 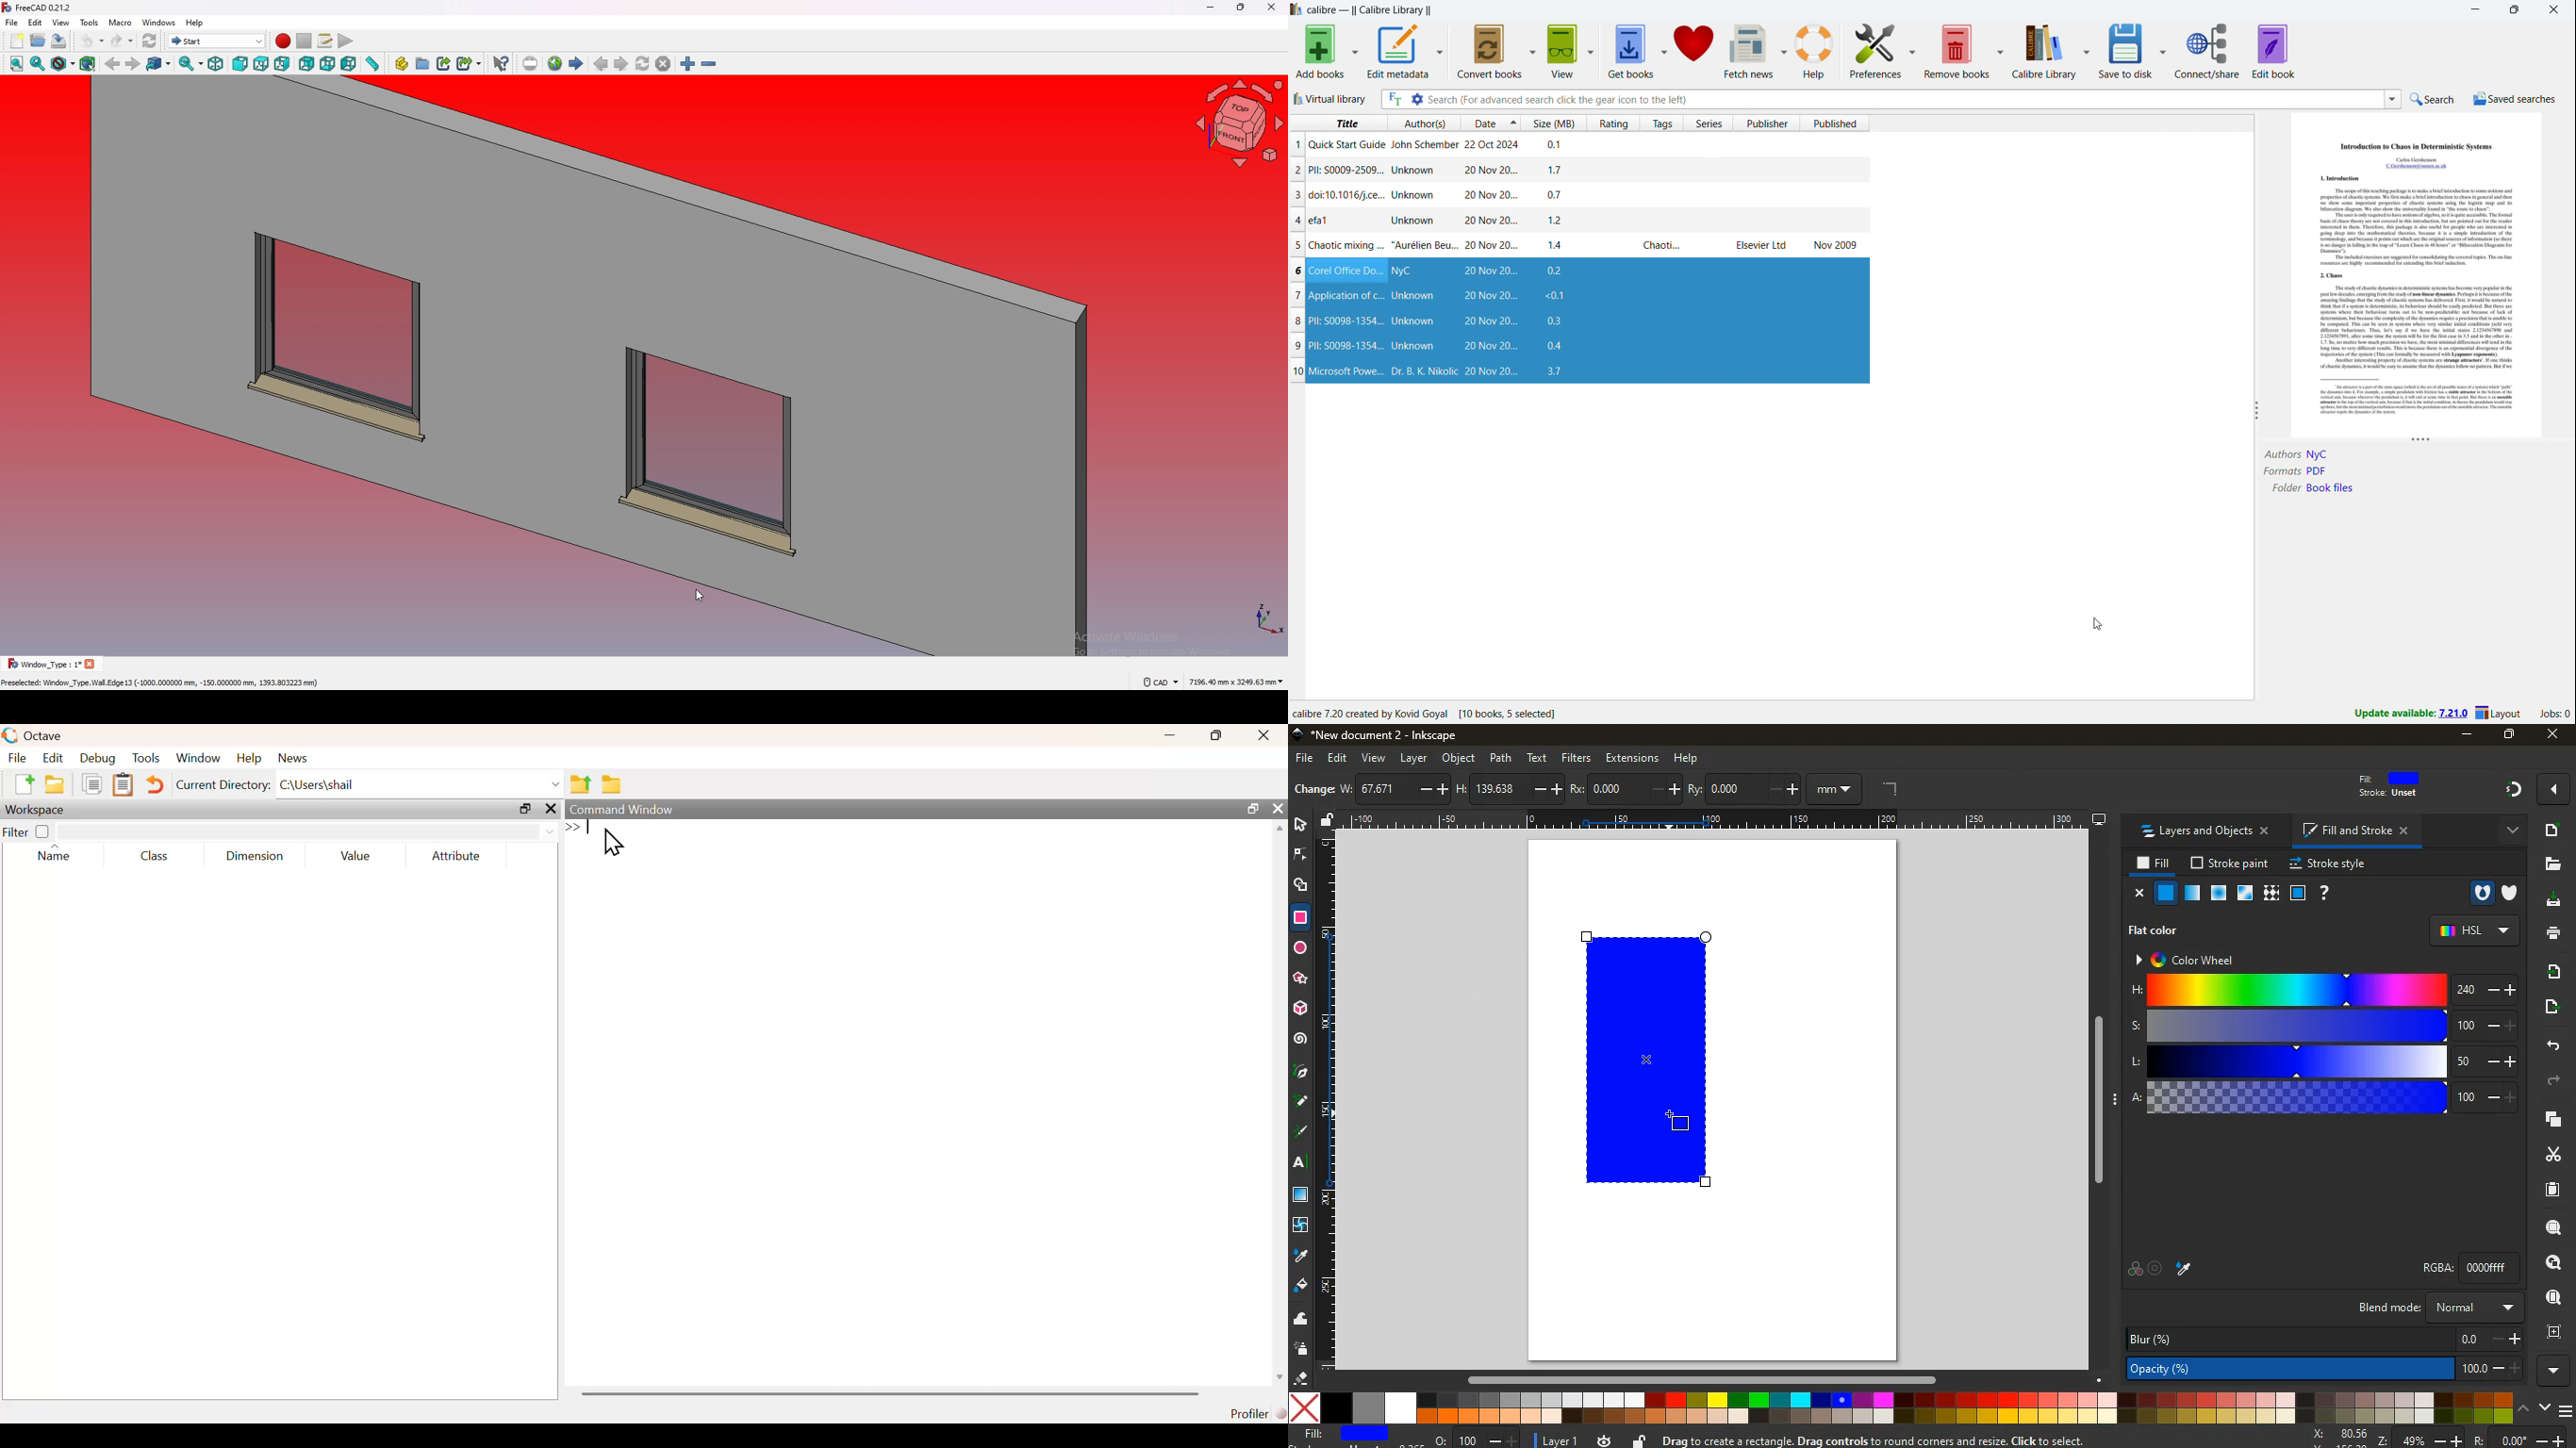 I want to click on get books, so click(x=1631, y=51).